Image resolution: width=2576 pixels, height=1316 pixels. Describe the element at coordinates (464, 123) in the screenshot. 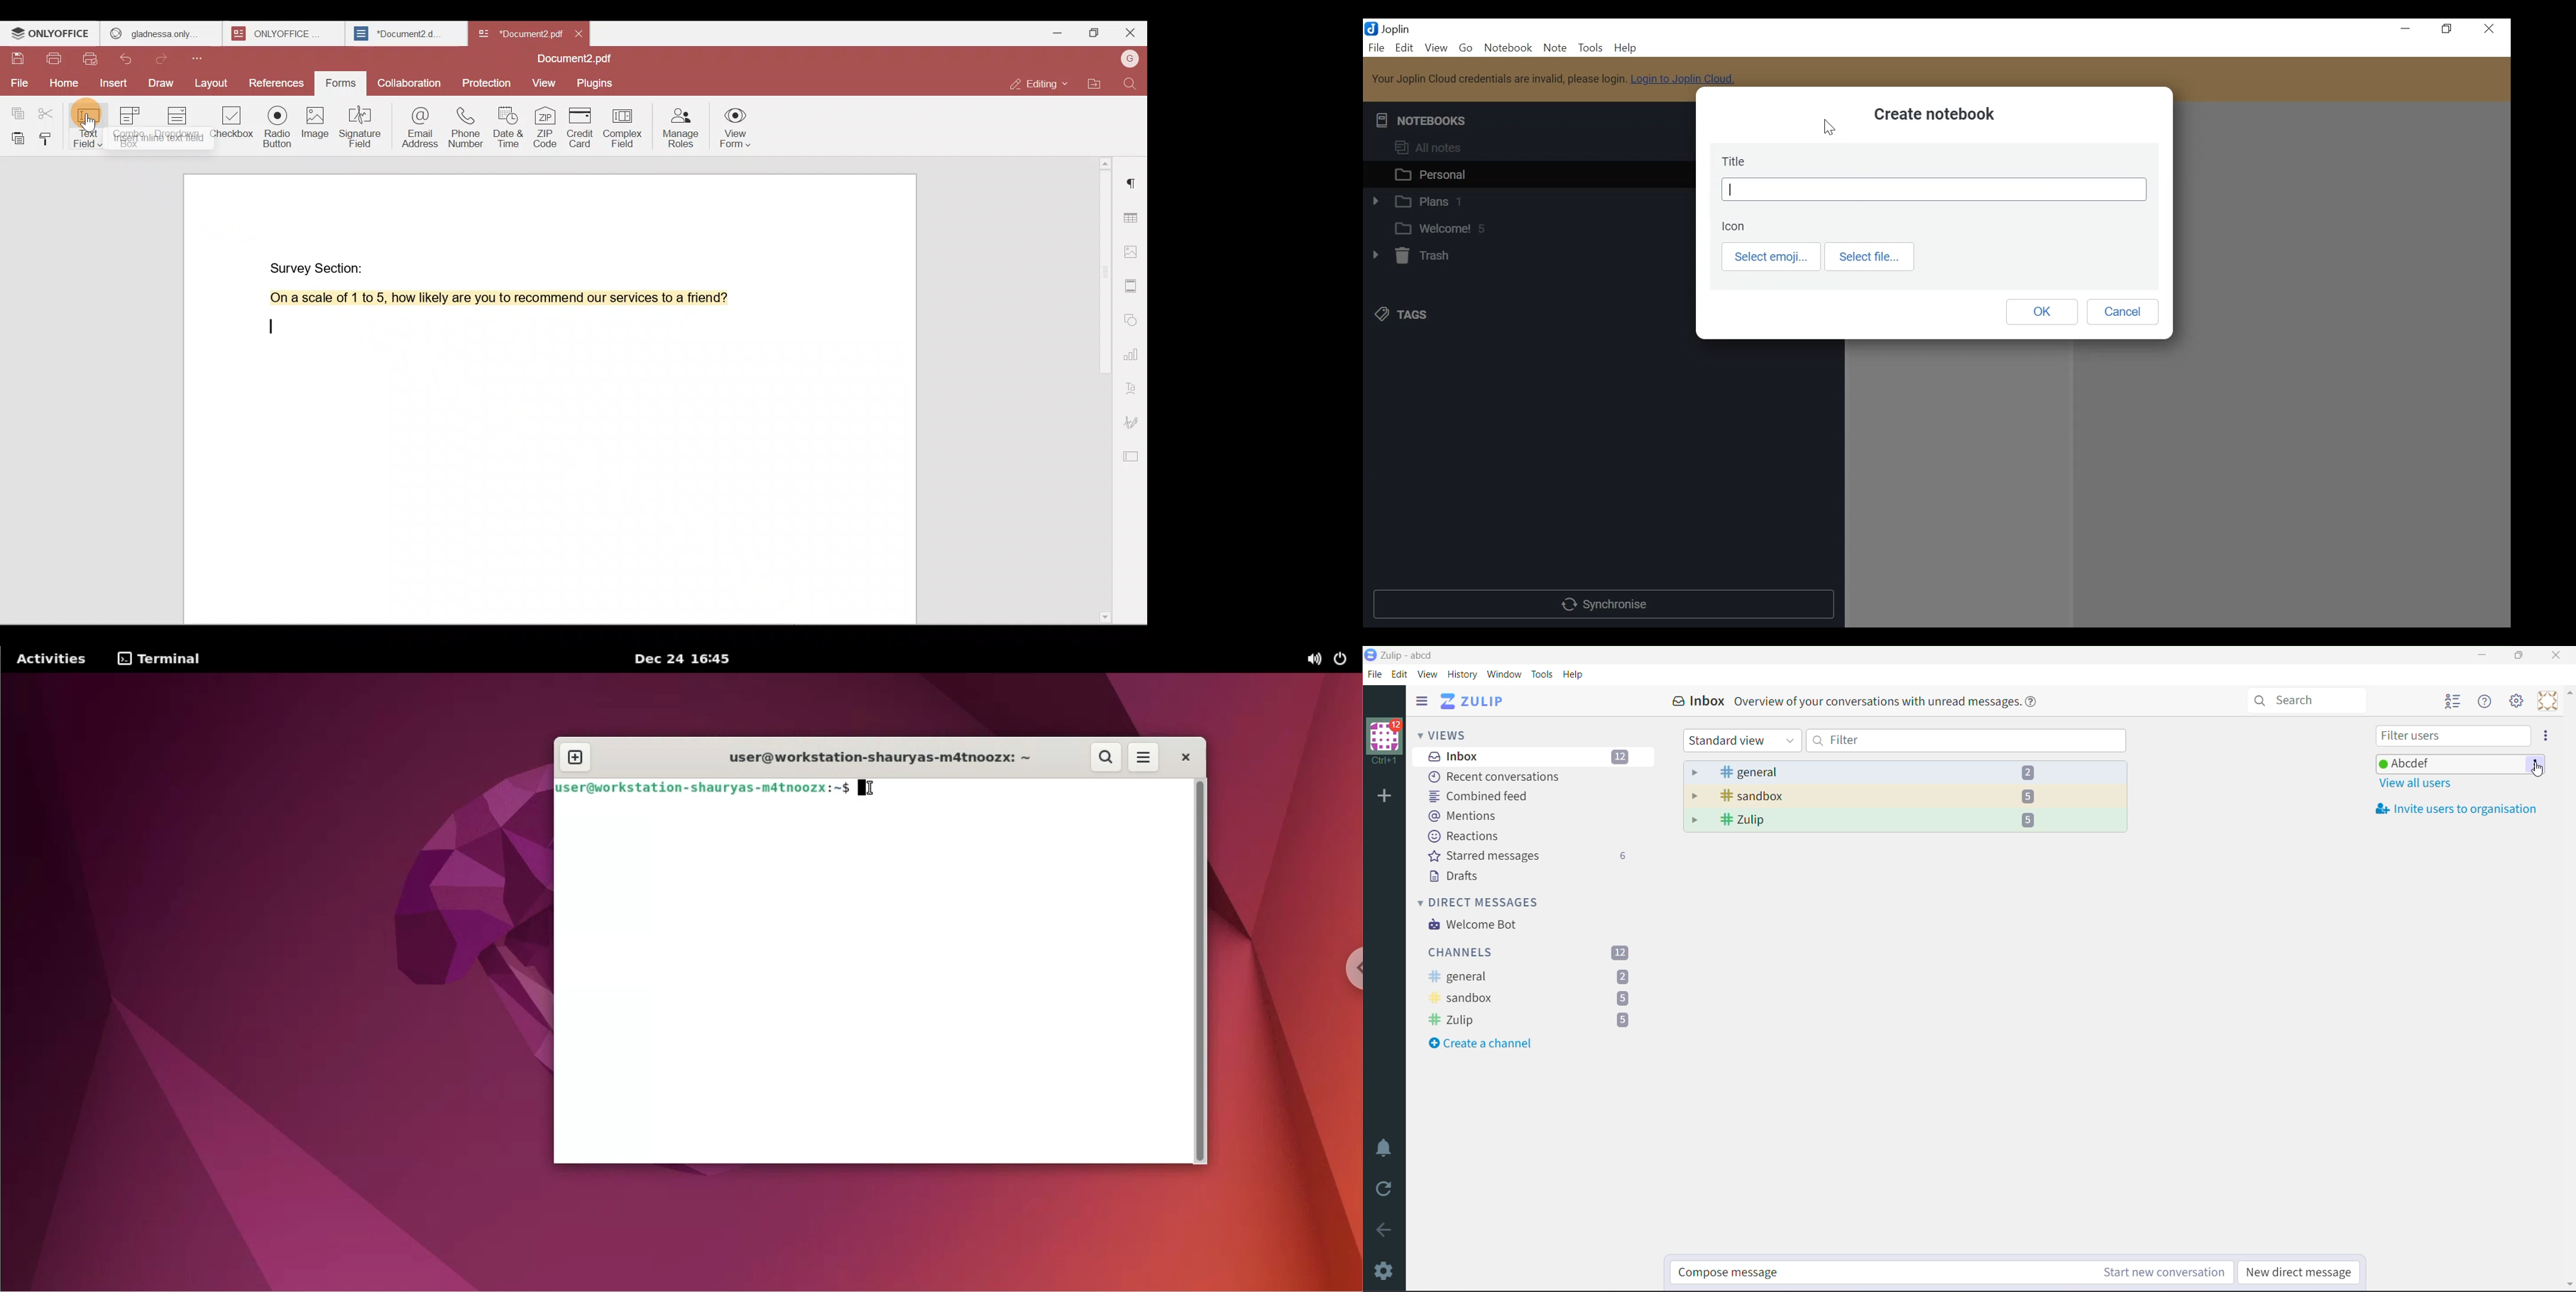

I see `Phone number` at that location.